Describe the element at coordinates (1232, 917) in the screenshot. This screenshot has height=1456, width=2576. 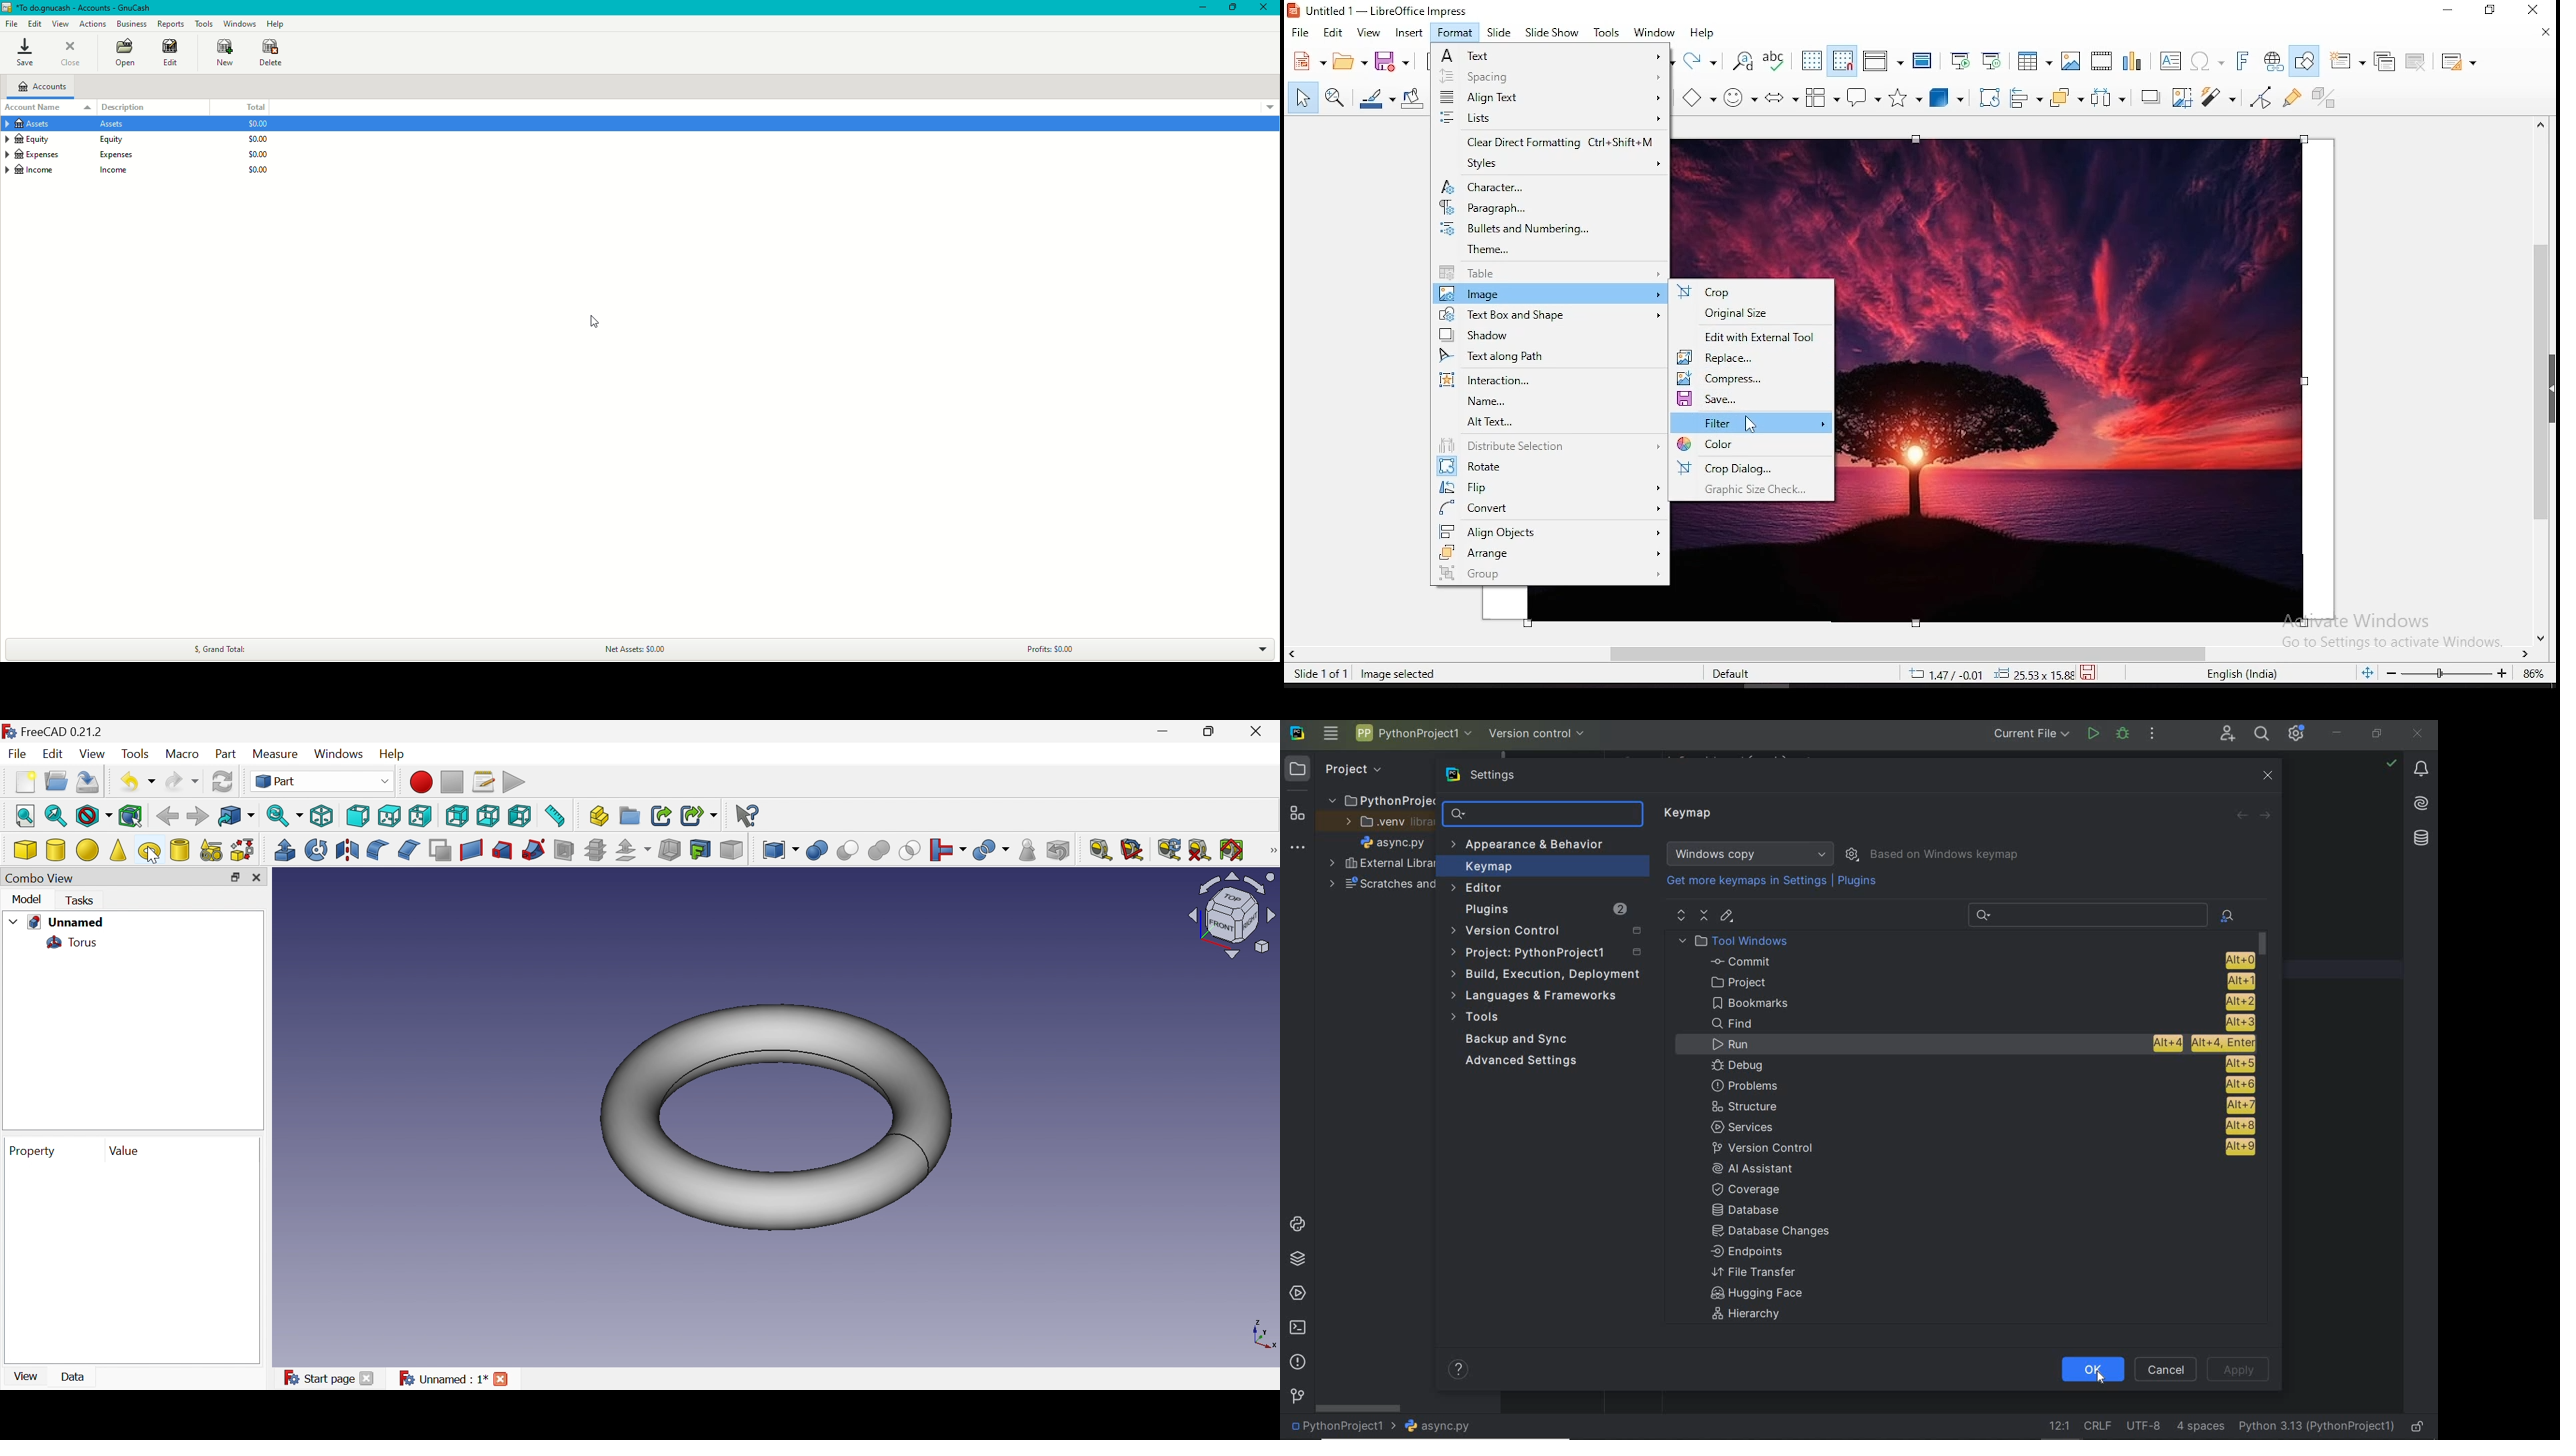
I see `Viewing angle` at that location.